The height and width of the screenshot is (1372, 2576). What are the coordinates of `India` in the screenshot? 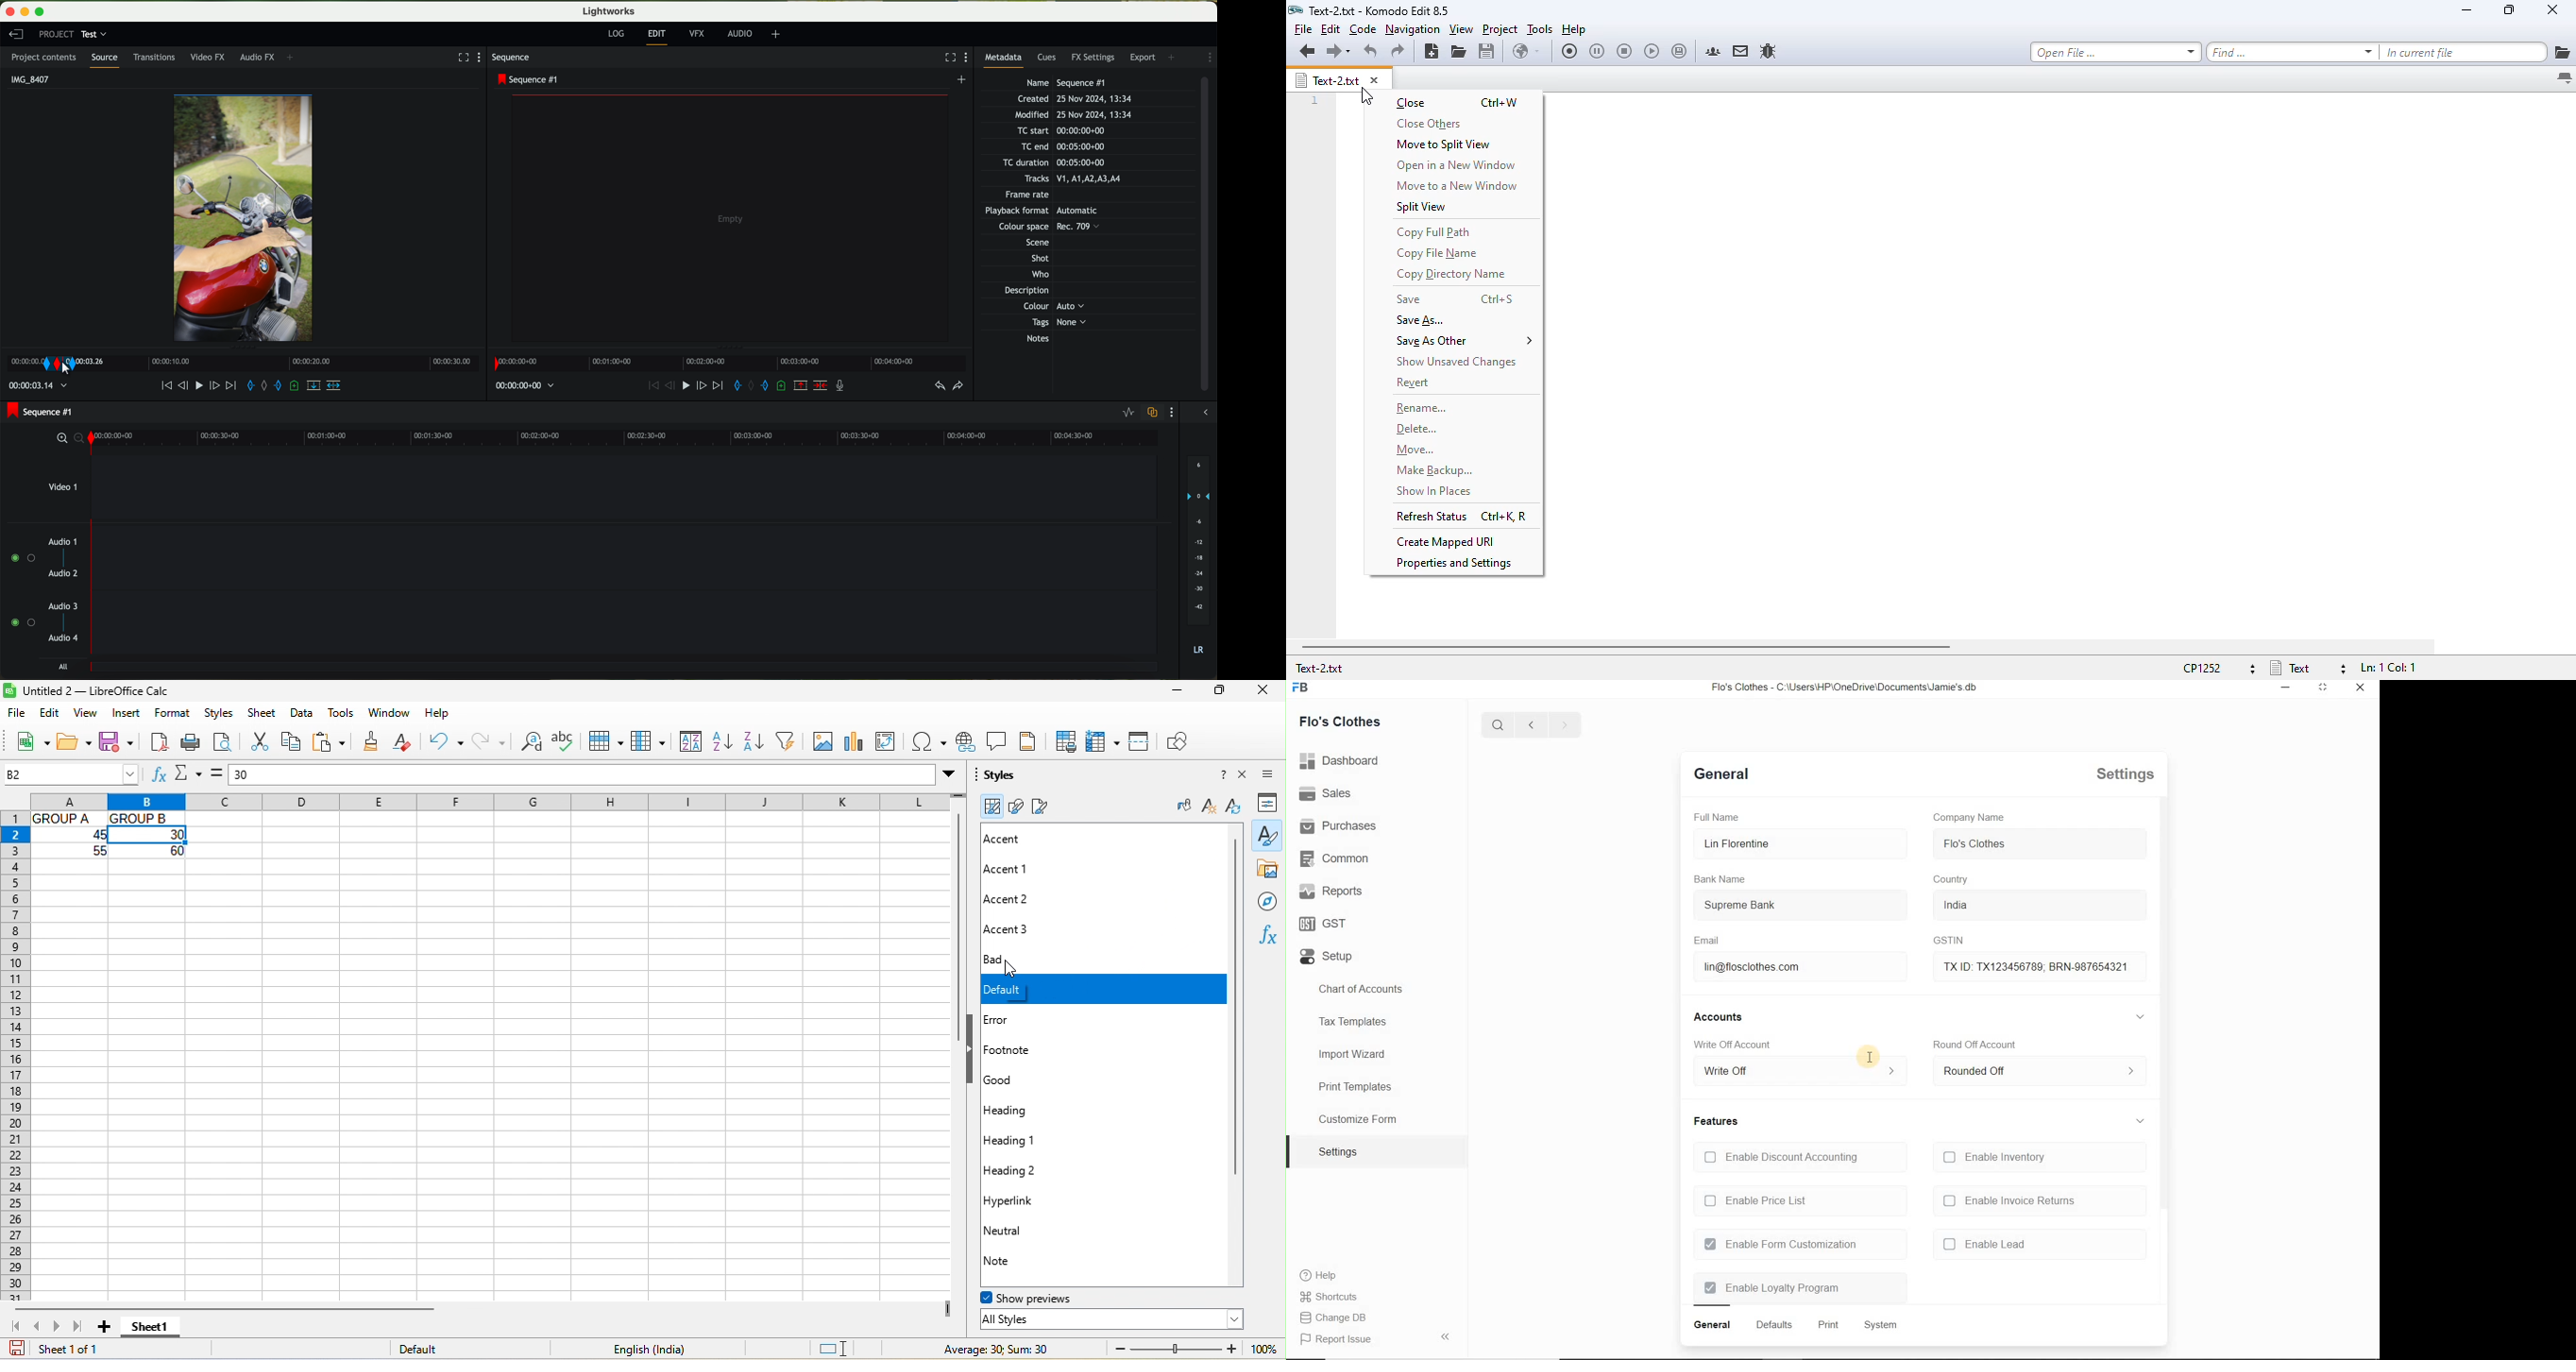 It's located at (1956, 907).